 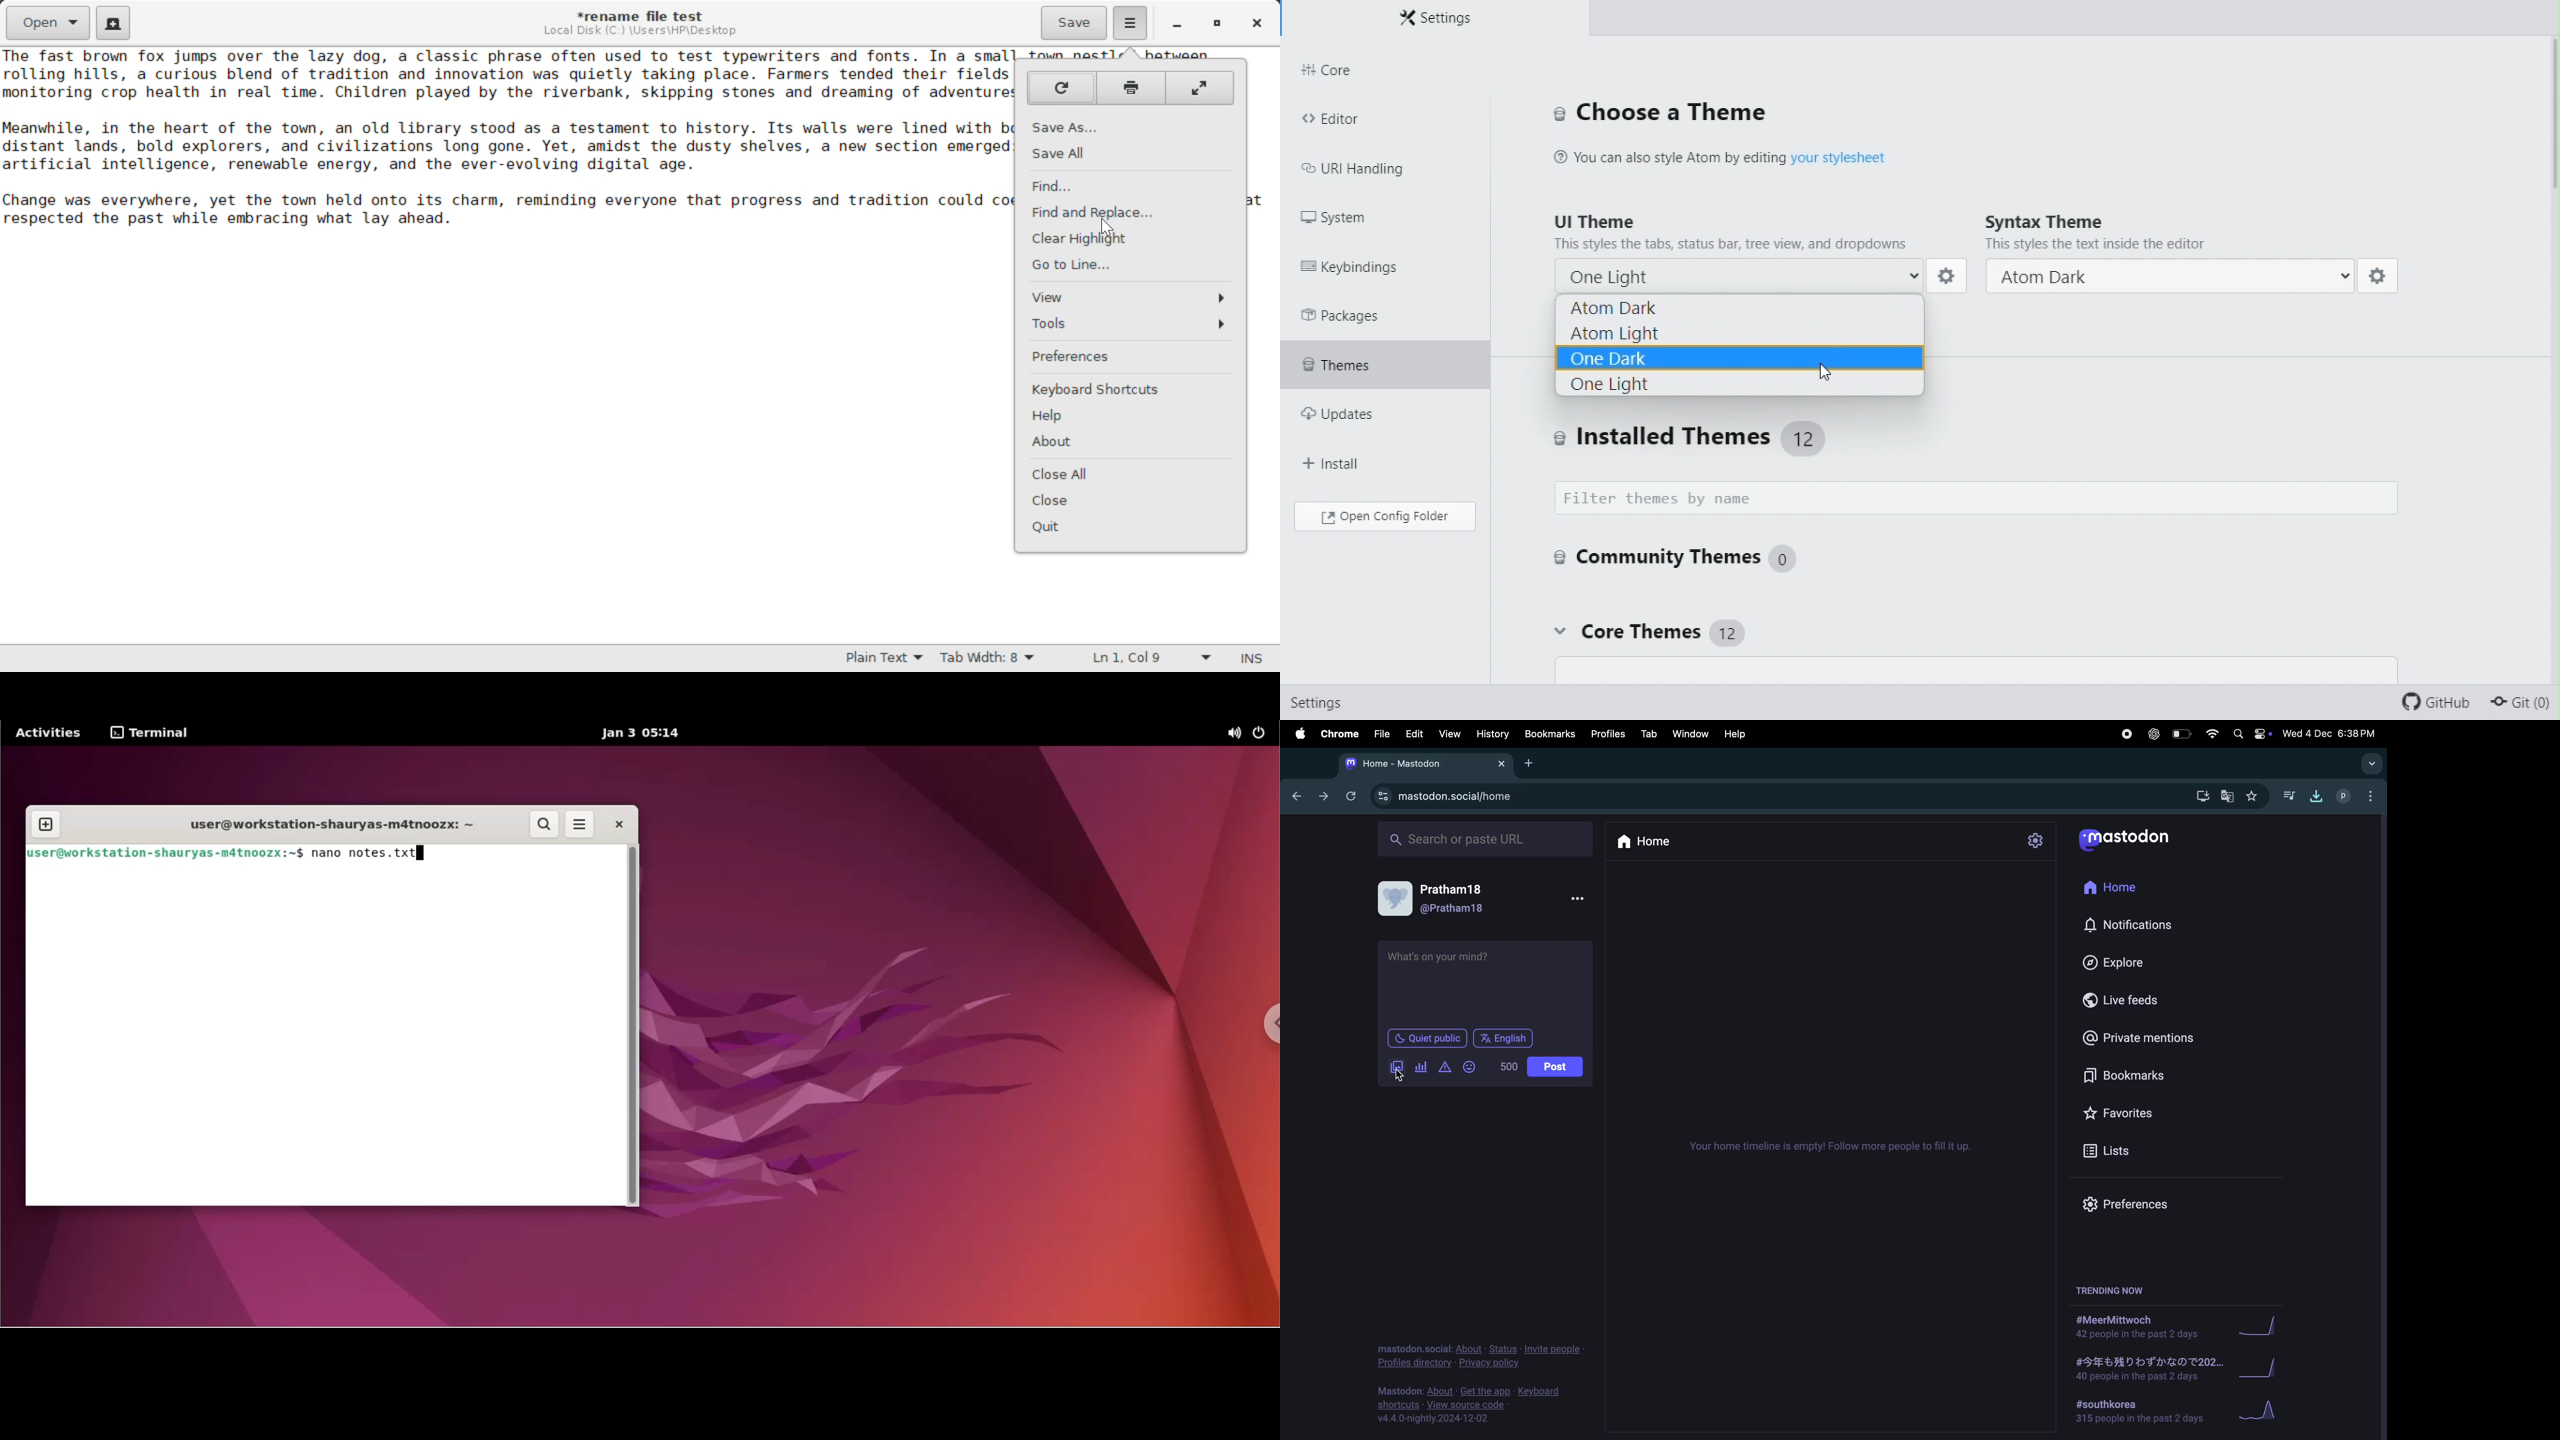 I want to click on #south korea, so click(x=2137, y=1413).